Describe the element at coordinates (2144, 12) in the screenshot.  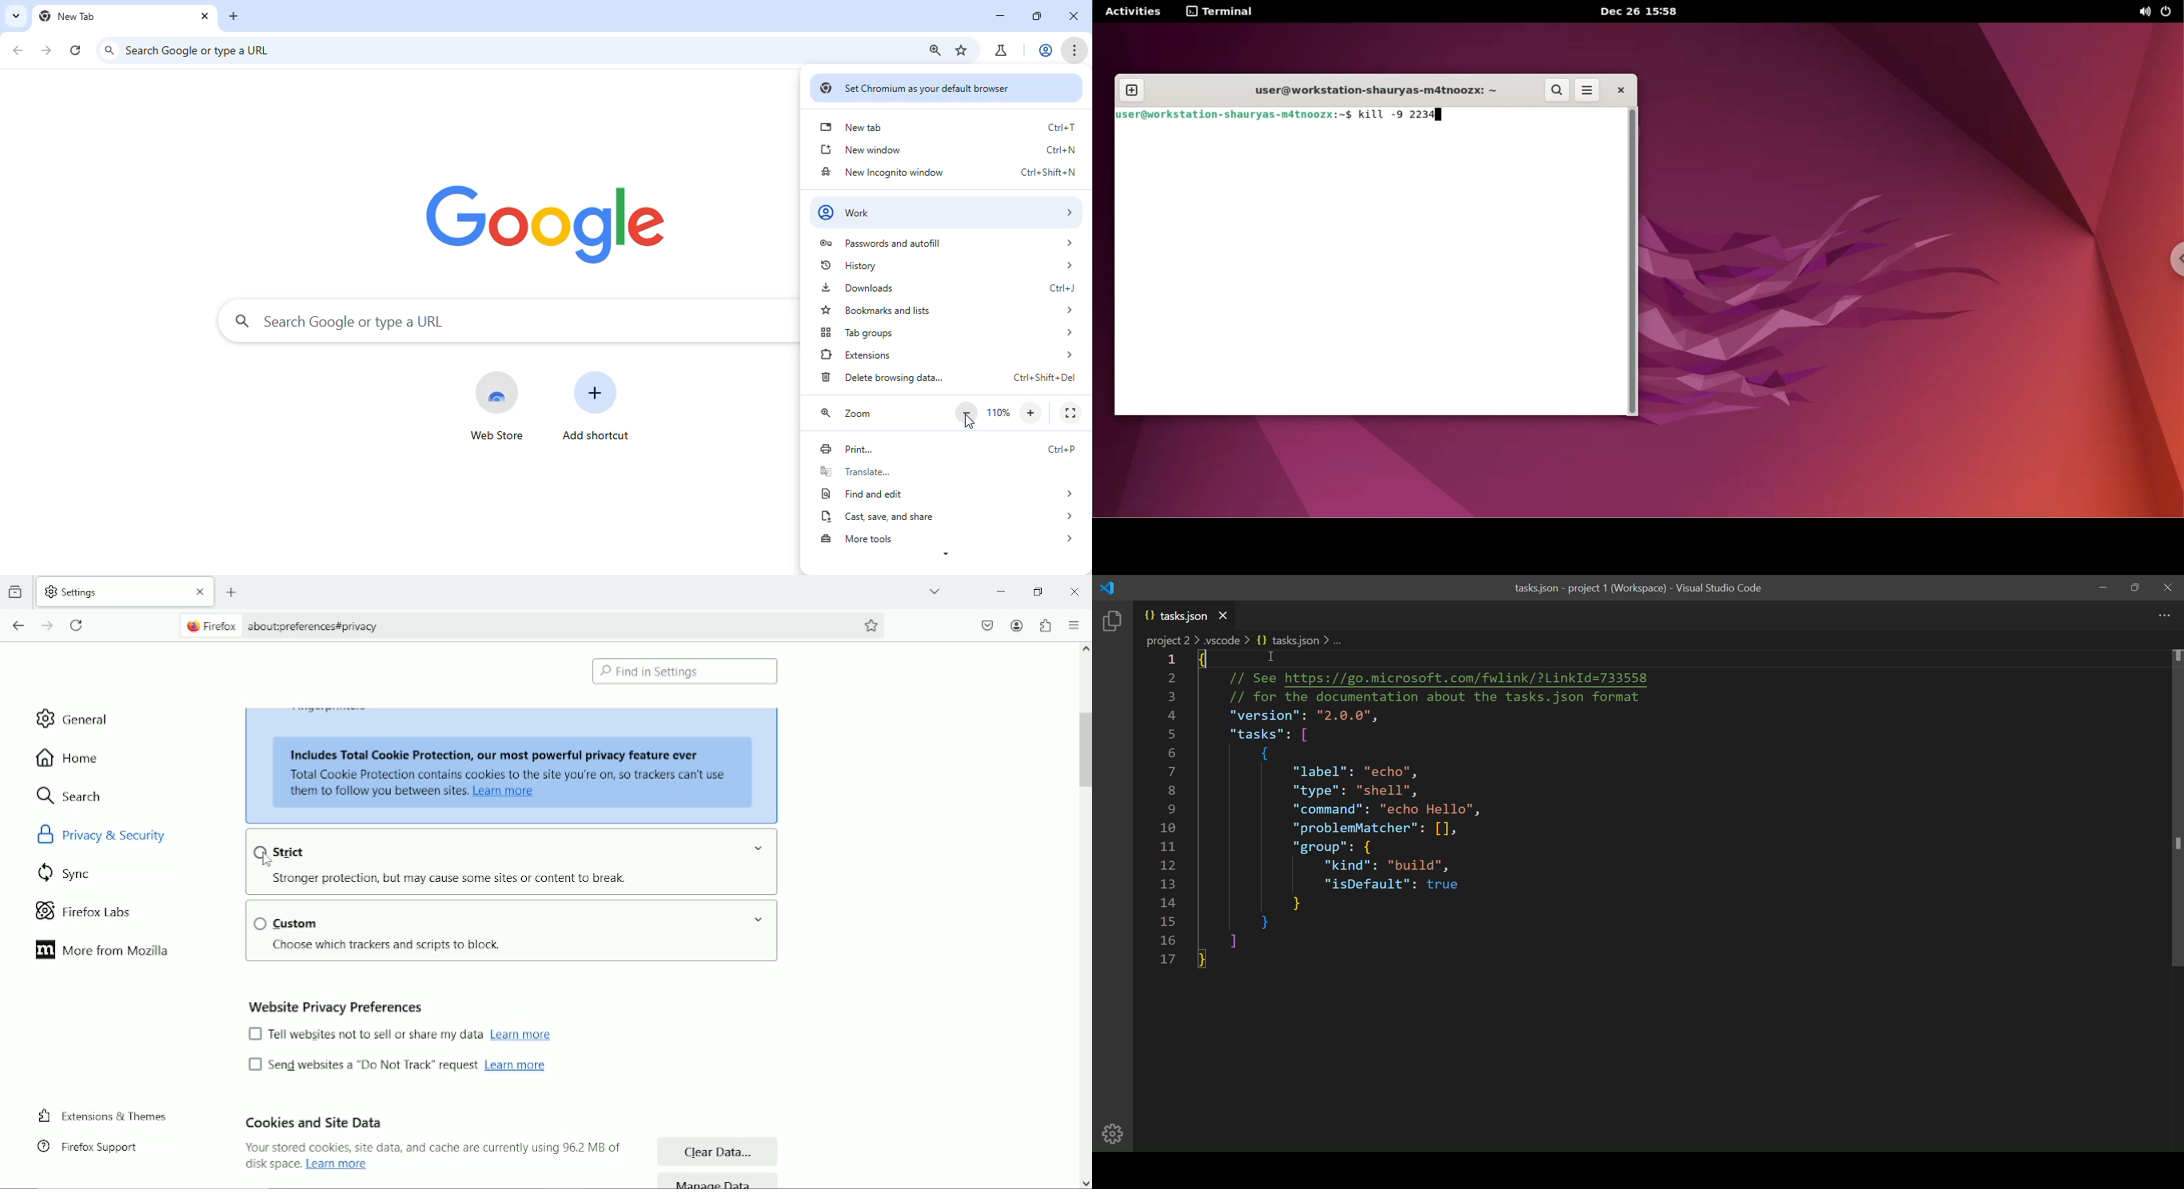
I see `sound options` at that location.